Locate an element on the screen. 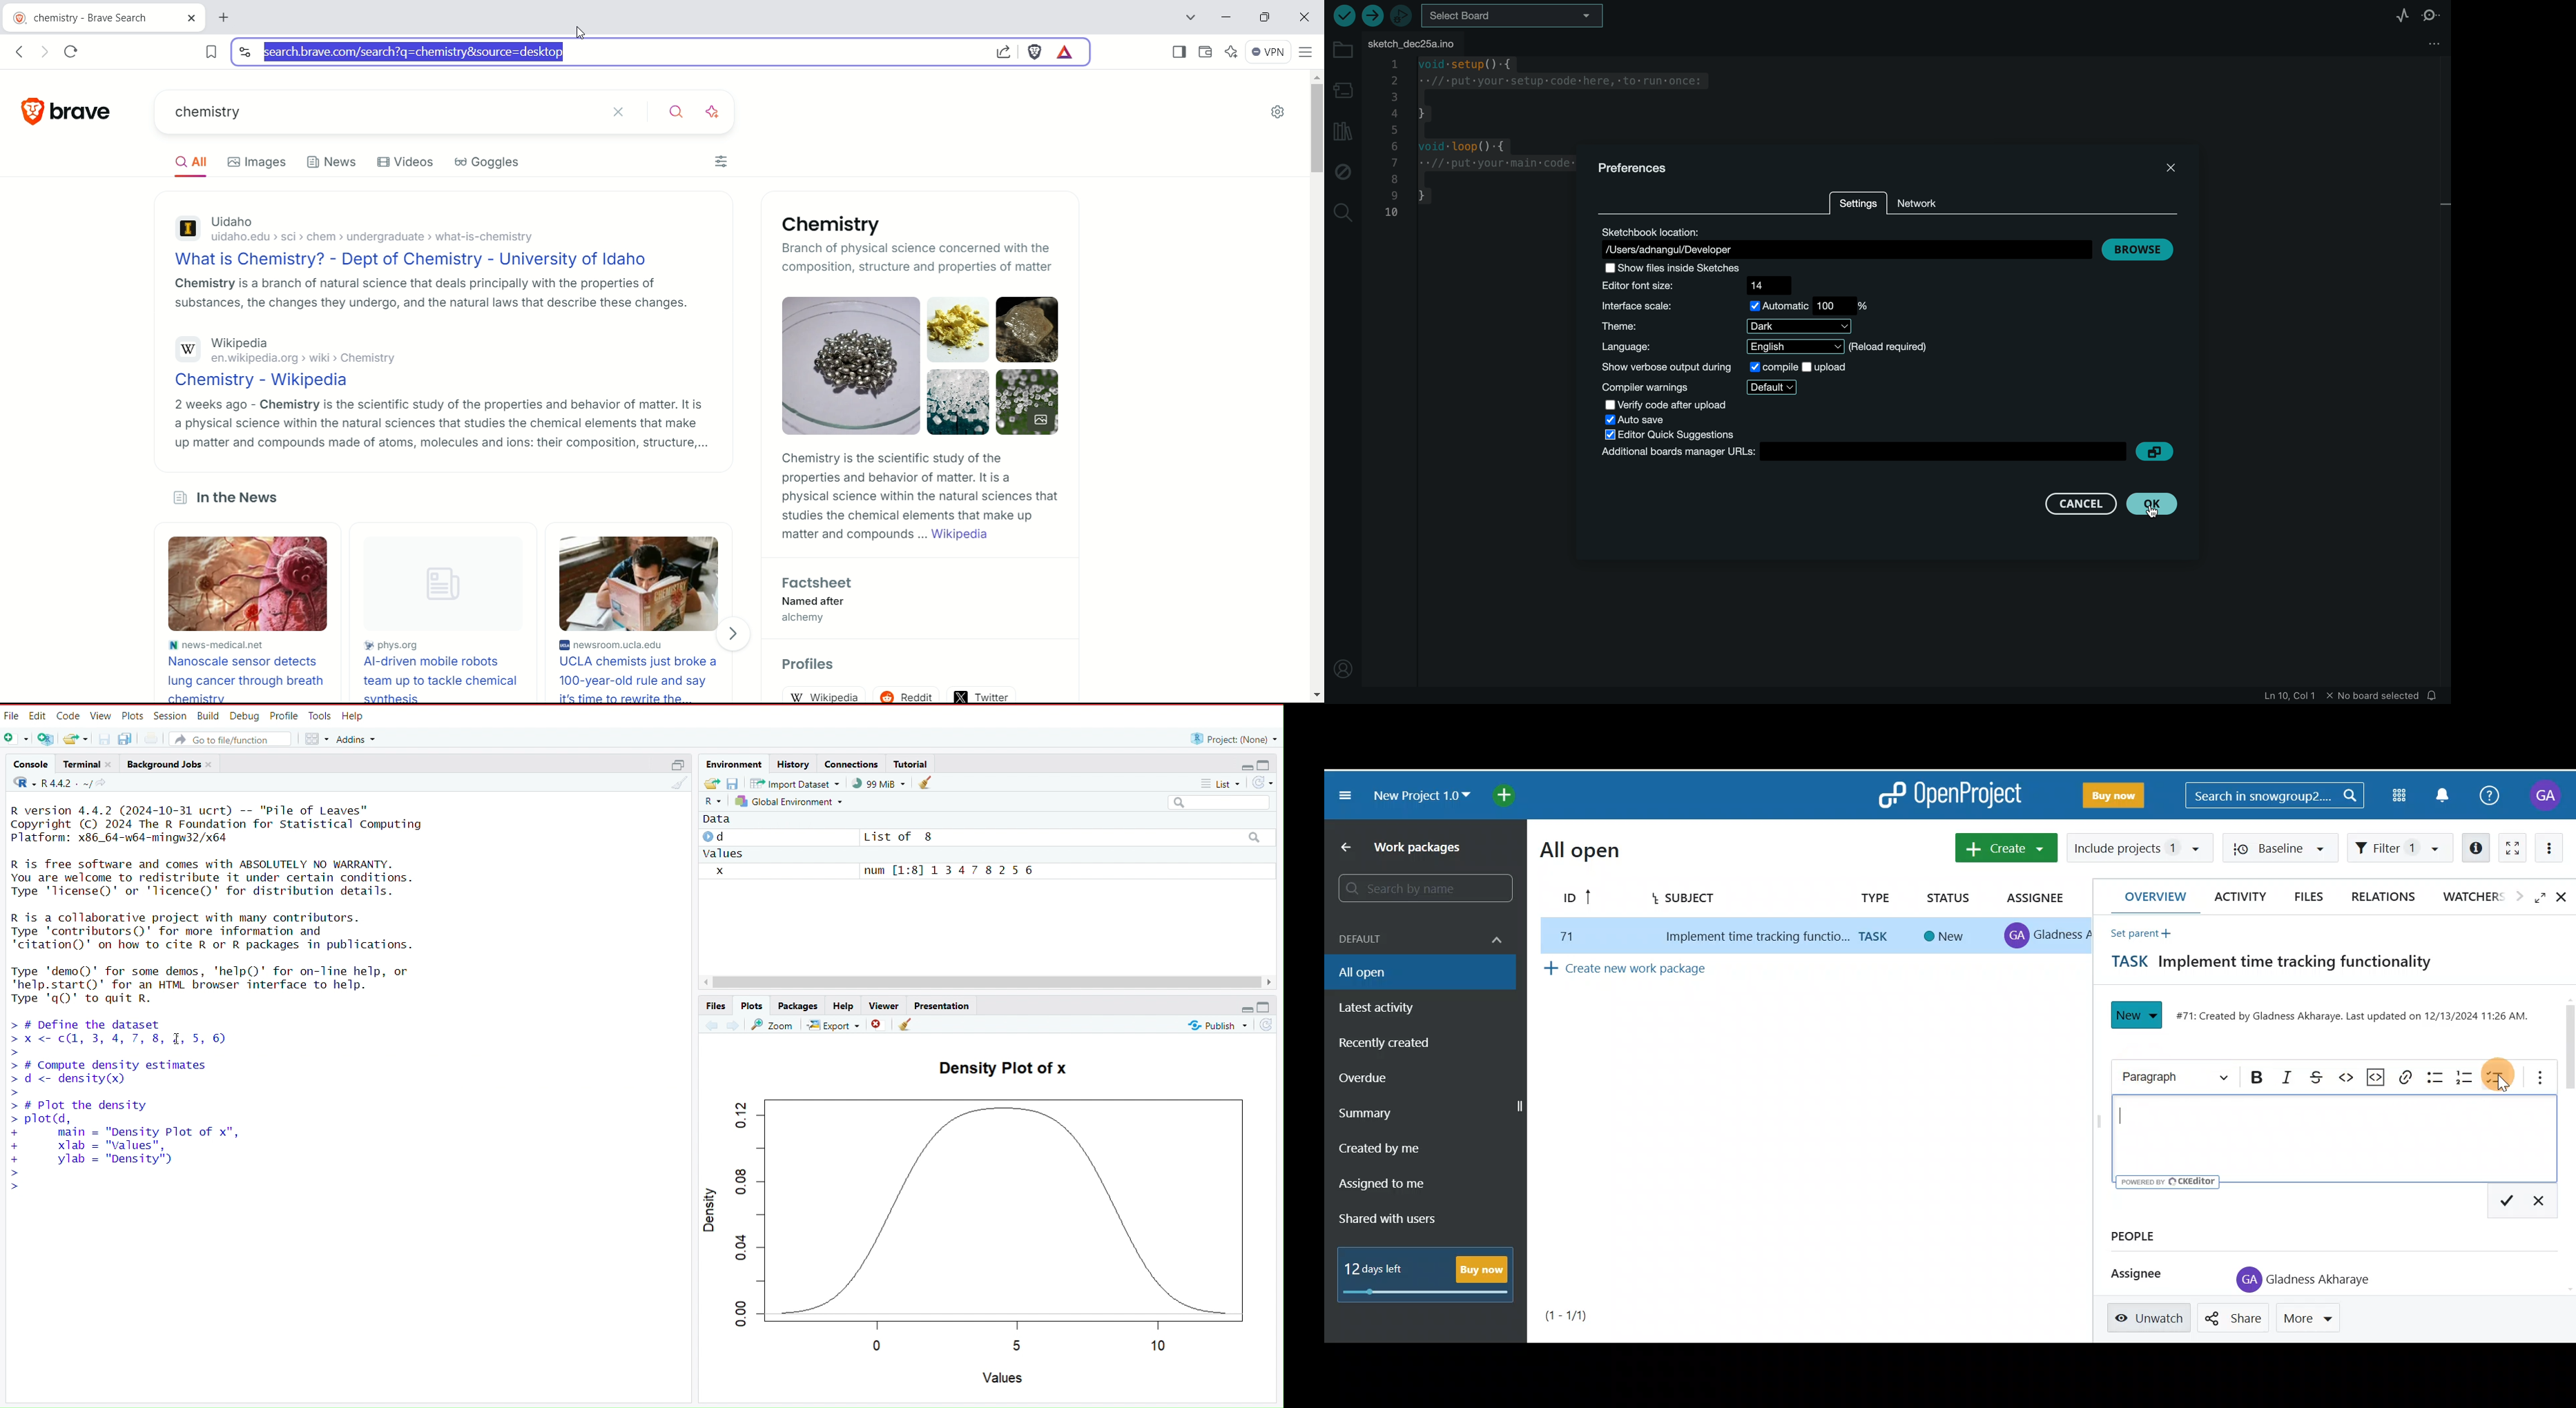 This screenshot has height=1428, width=2576. More actions is located at coordinates (2557, 848).